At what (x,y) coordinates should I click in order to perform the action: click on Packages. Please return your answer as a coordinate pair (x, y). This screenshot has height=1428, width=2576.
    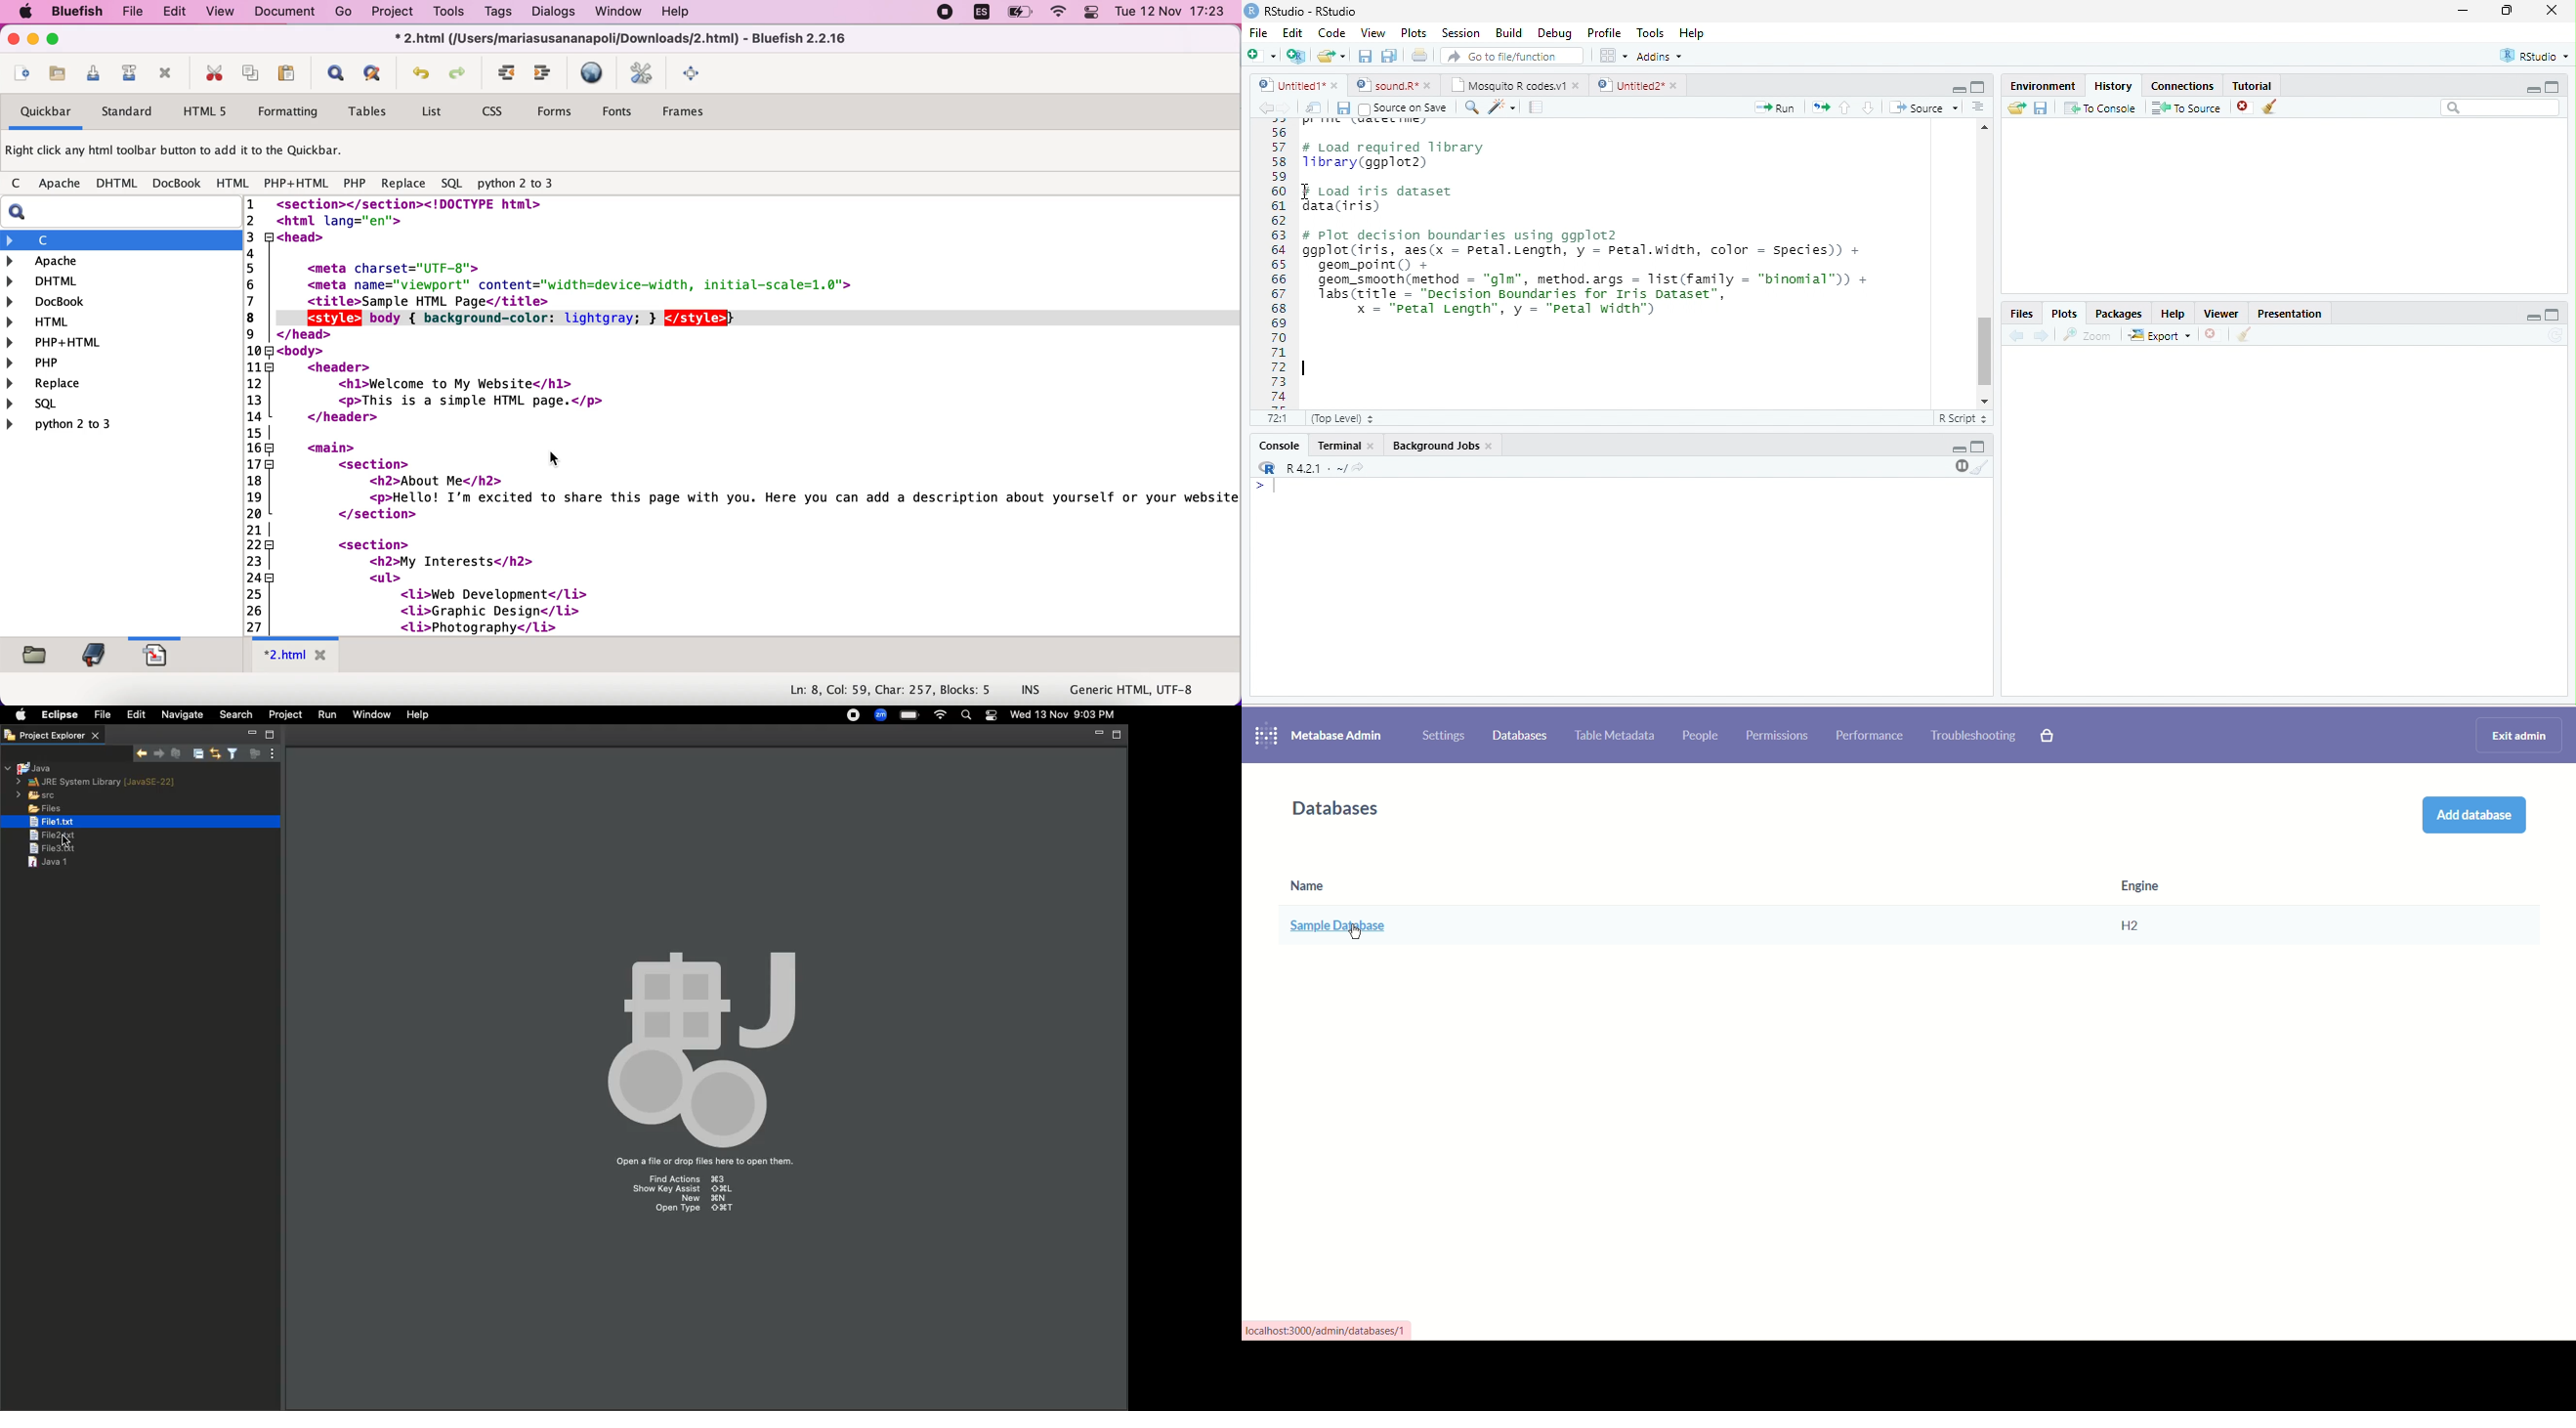
    Looking at the image, I should click on (2119, 315).